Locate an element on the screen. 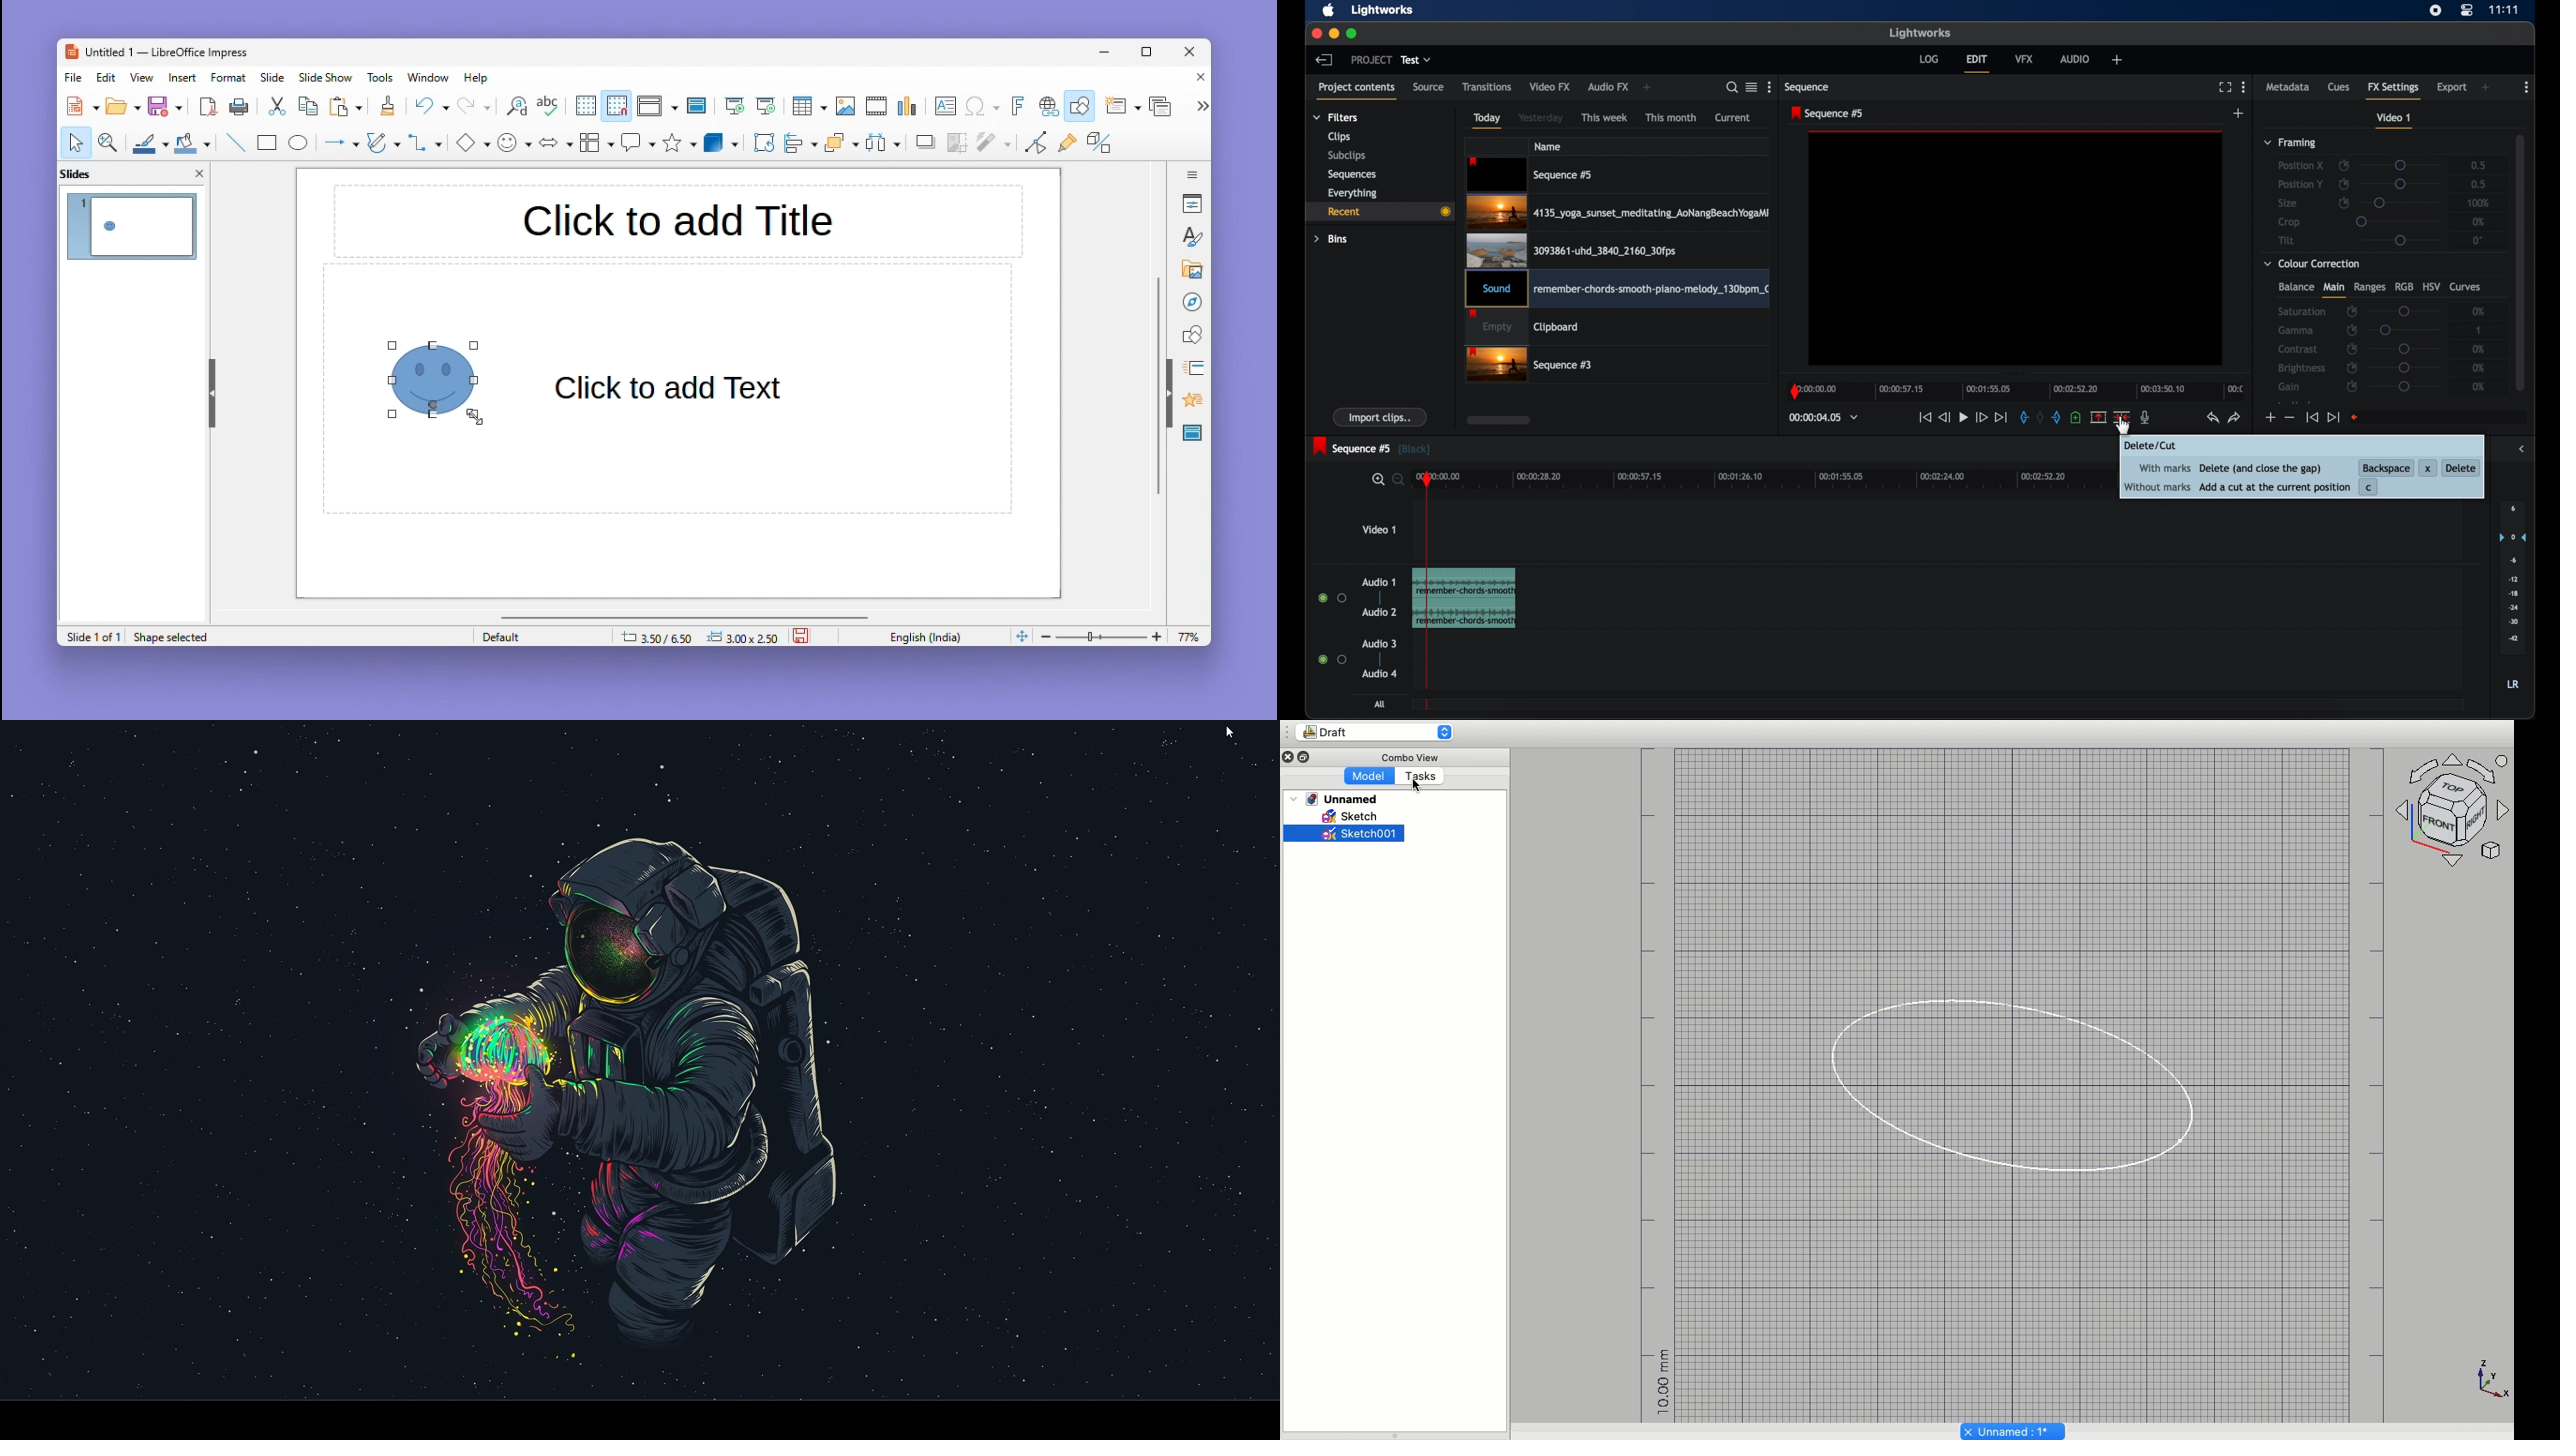  video preview is located at coordinates (2011, 252).